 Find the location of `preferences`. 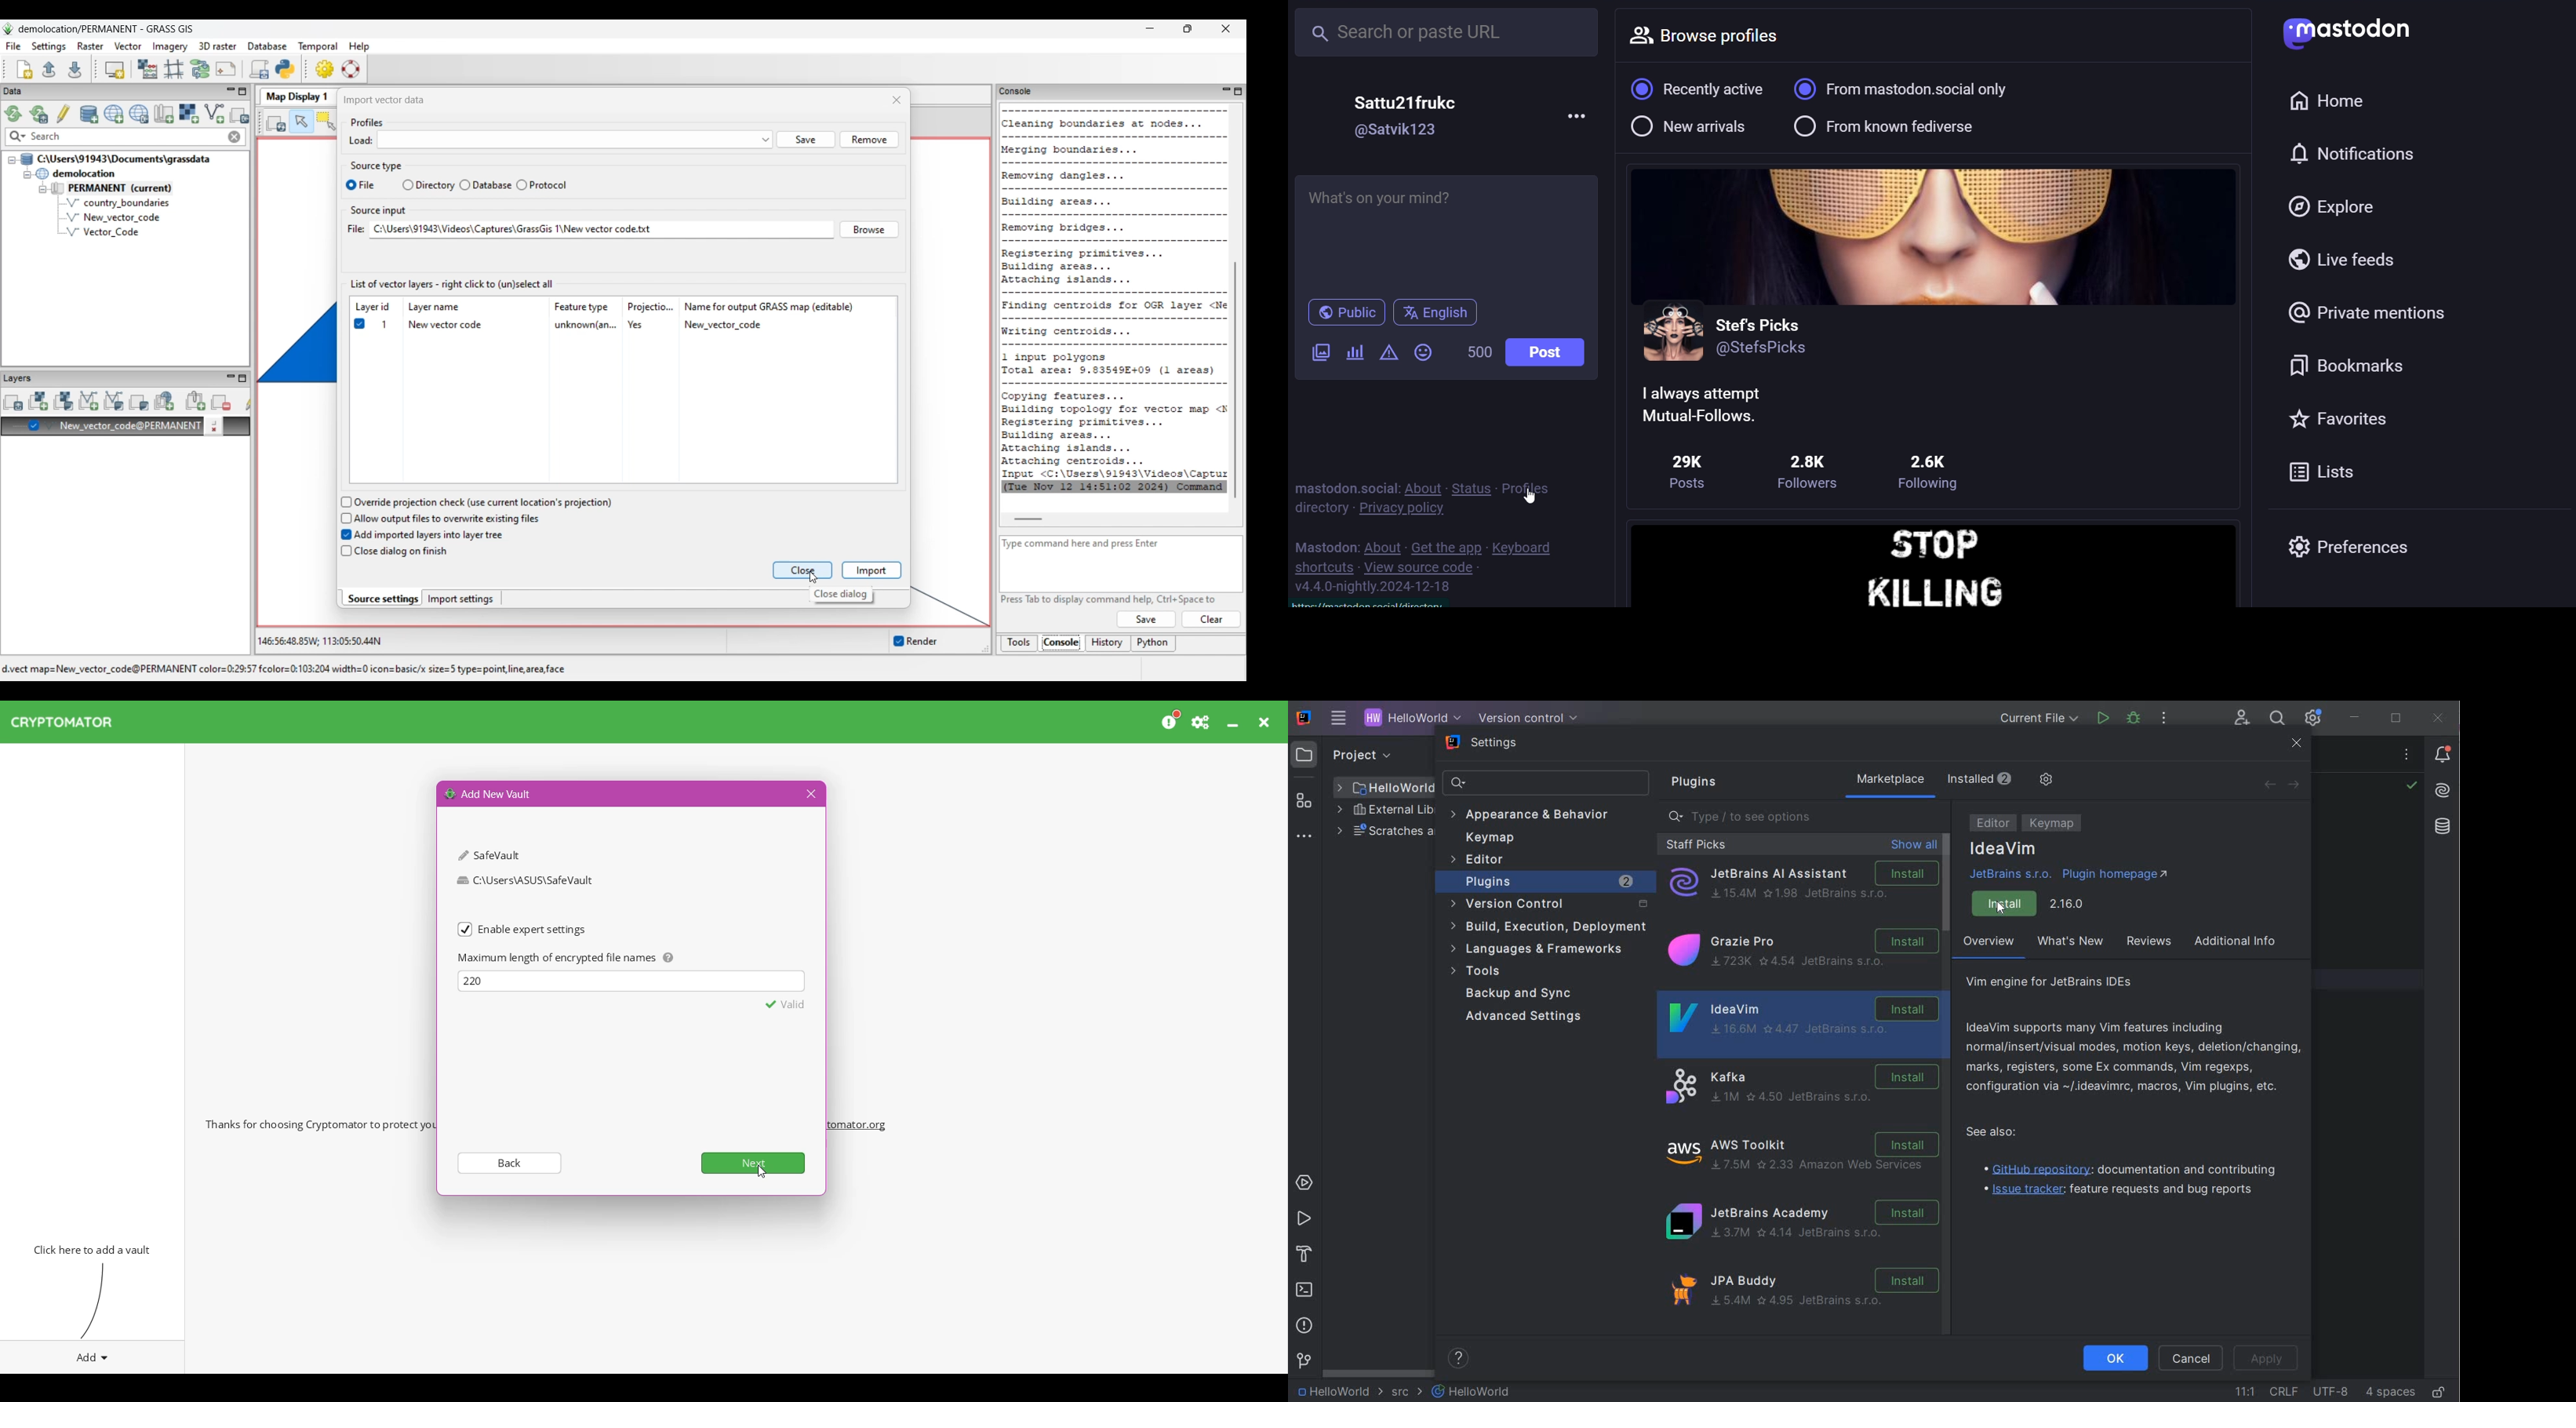

preferences is located at coordinates (2354, 547).